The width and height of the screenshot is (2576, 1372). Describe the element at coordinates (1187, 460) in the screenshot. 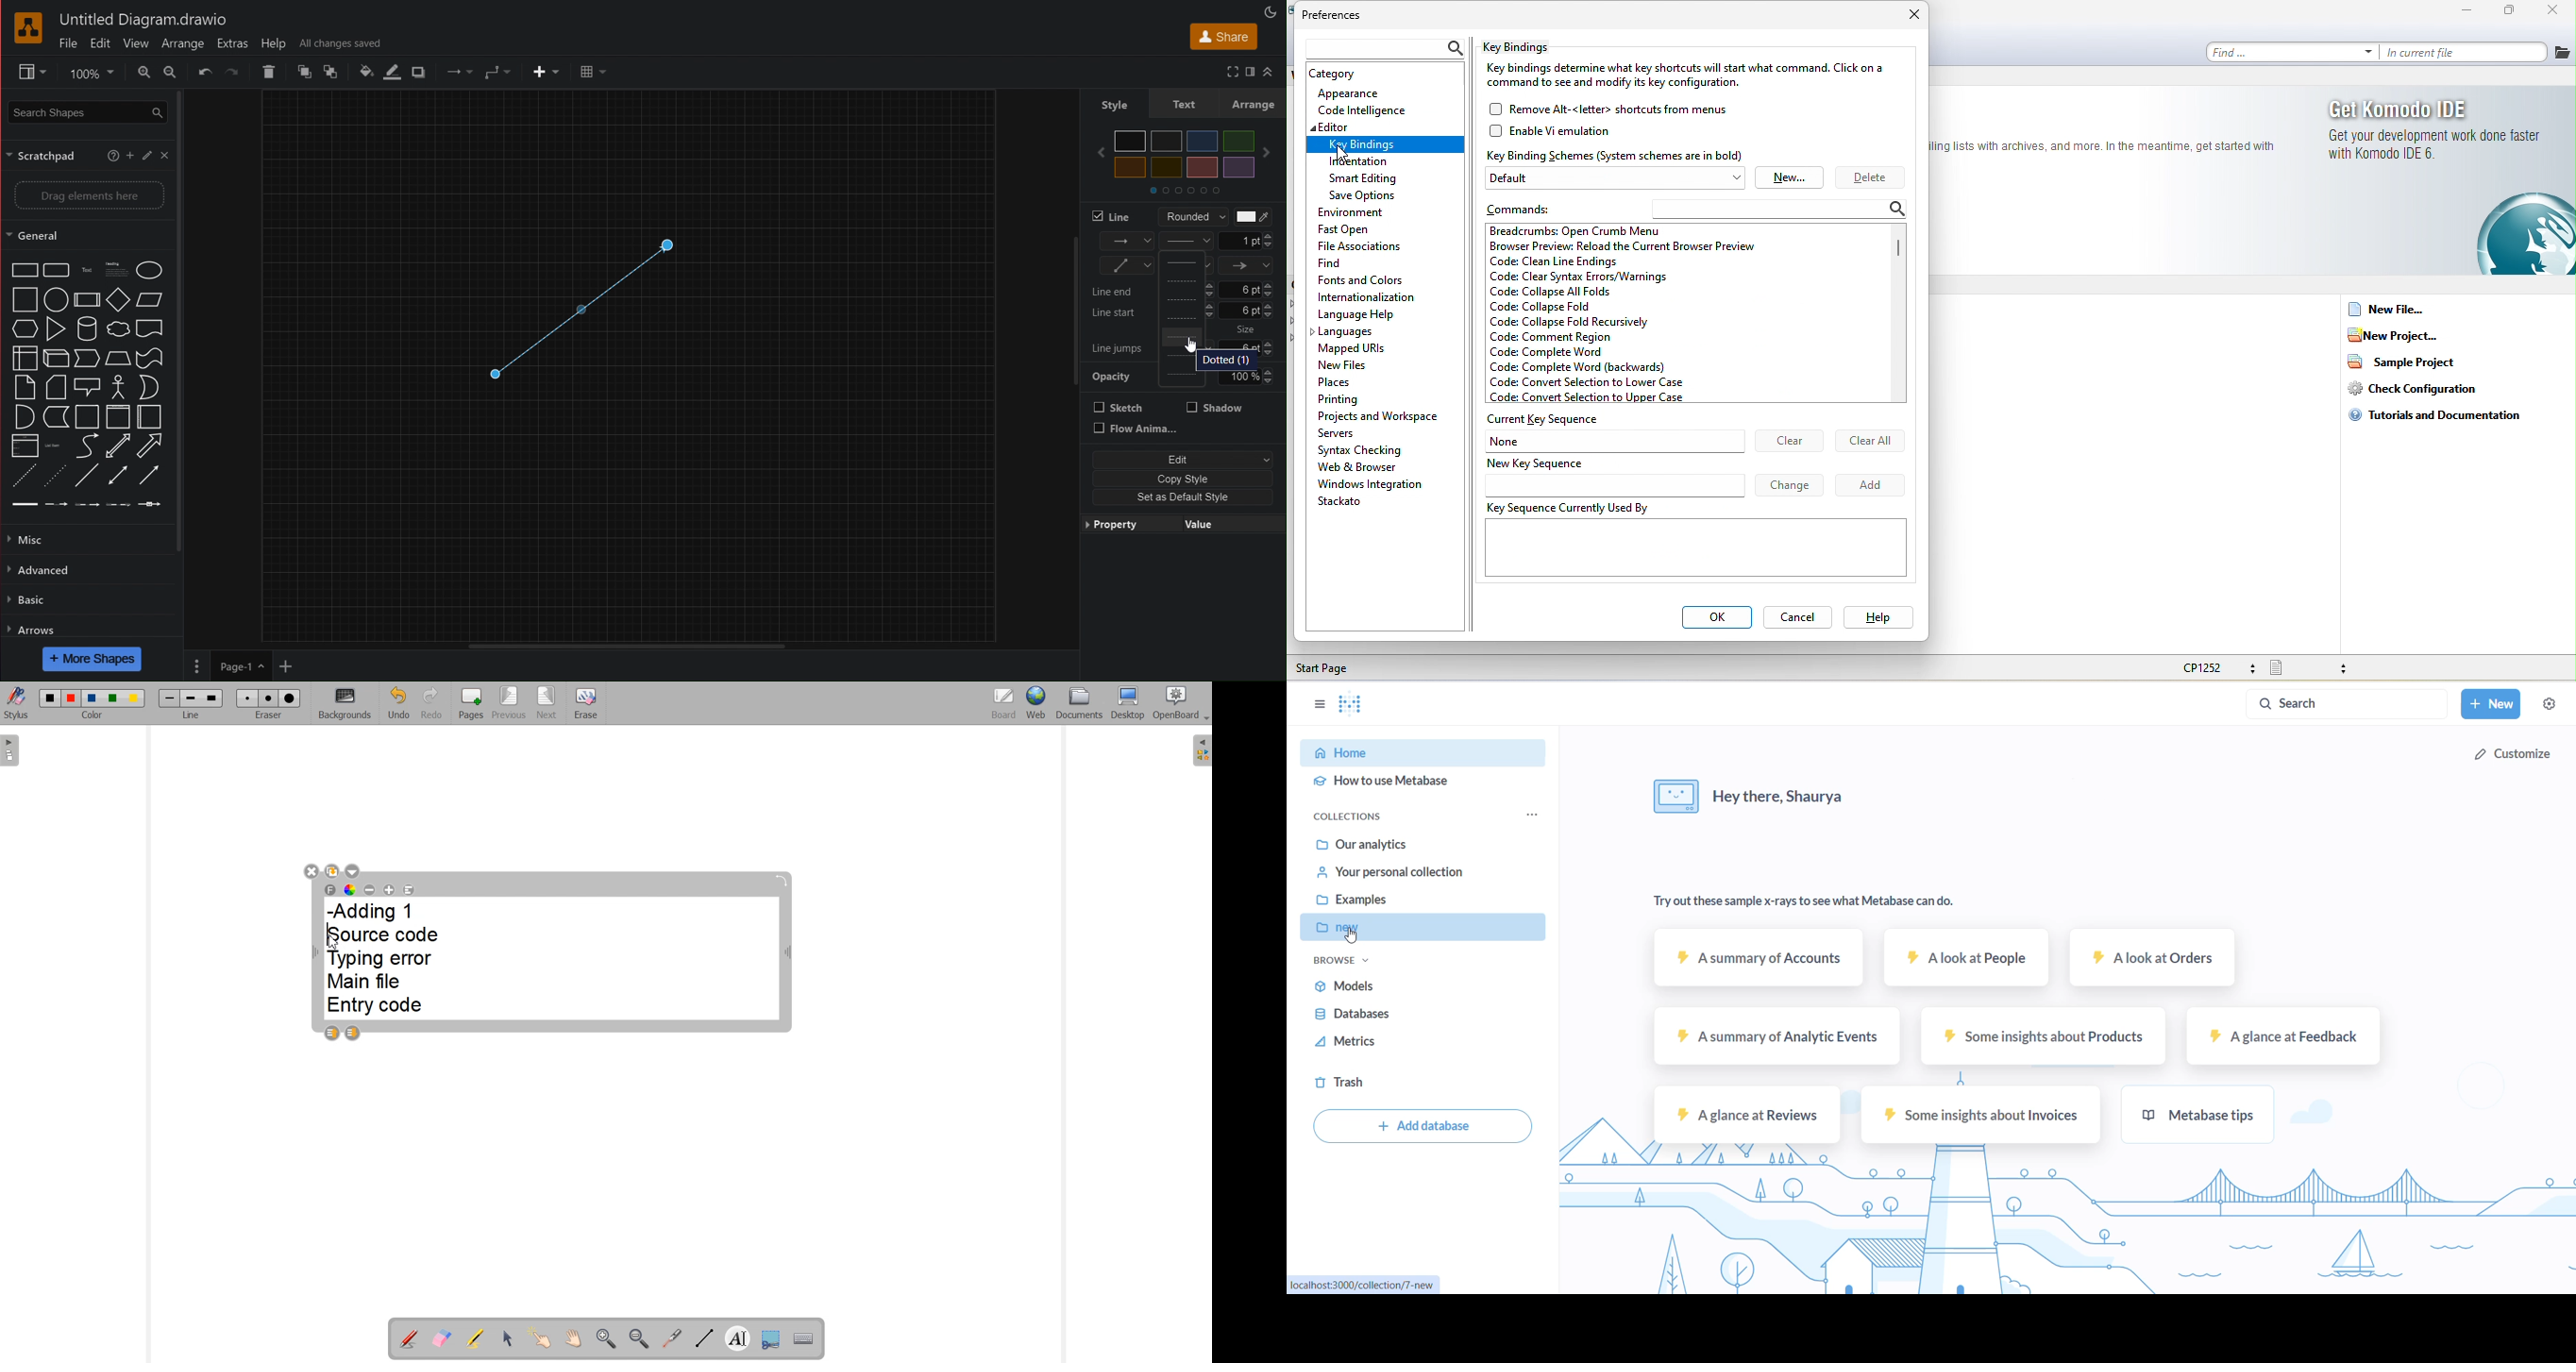

I see `Edit` at that location.